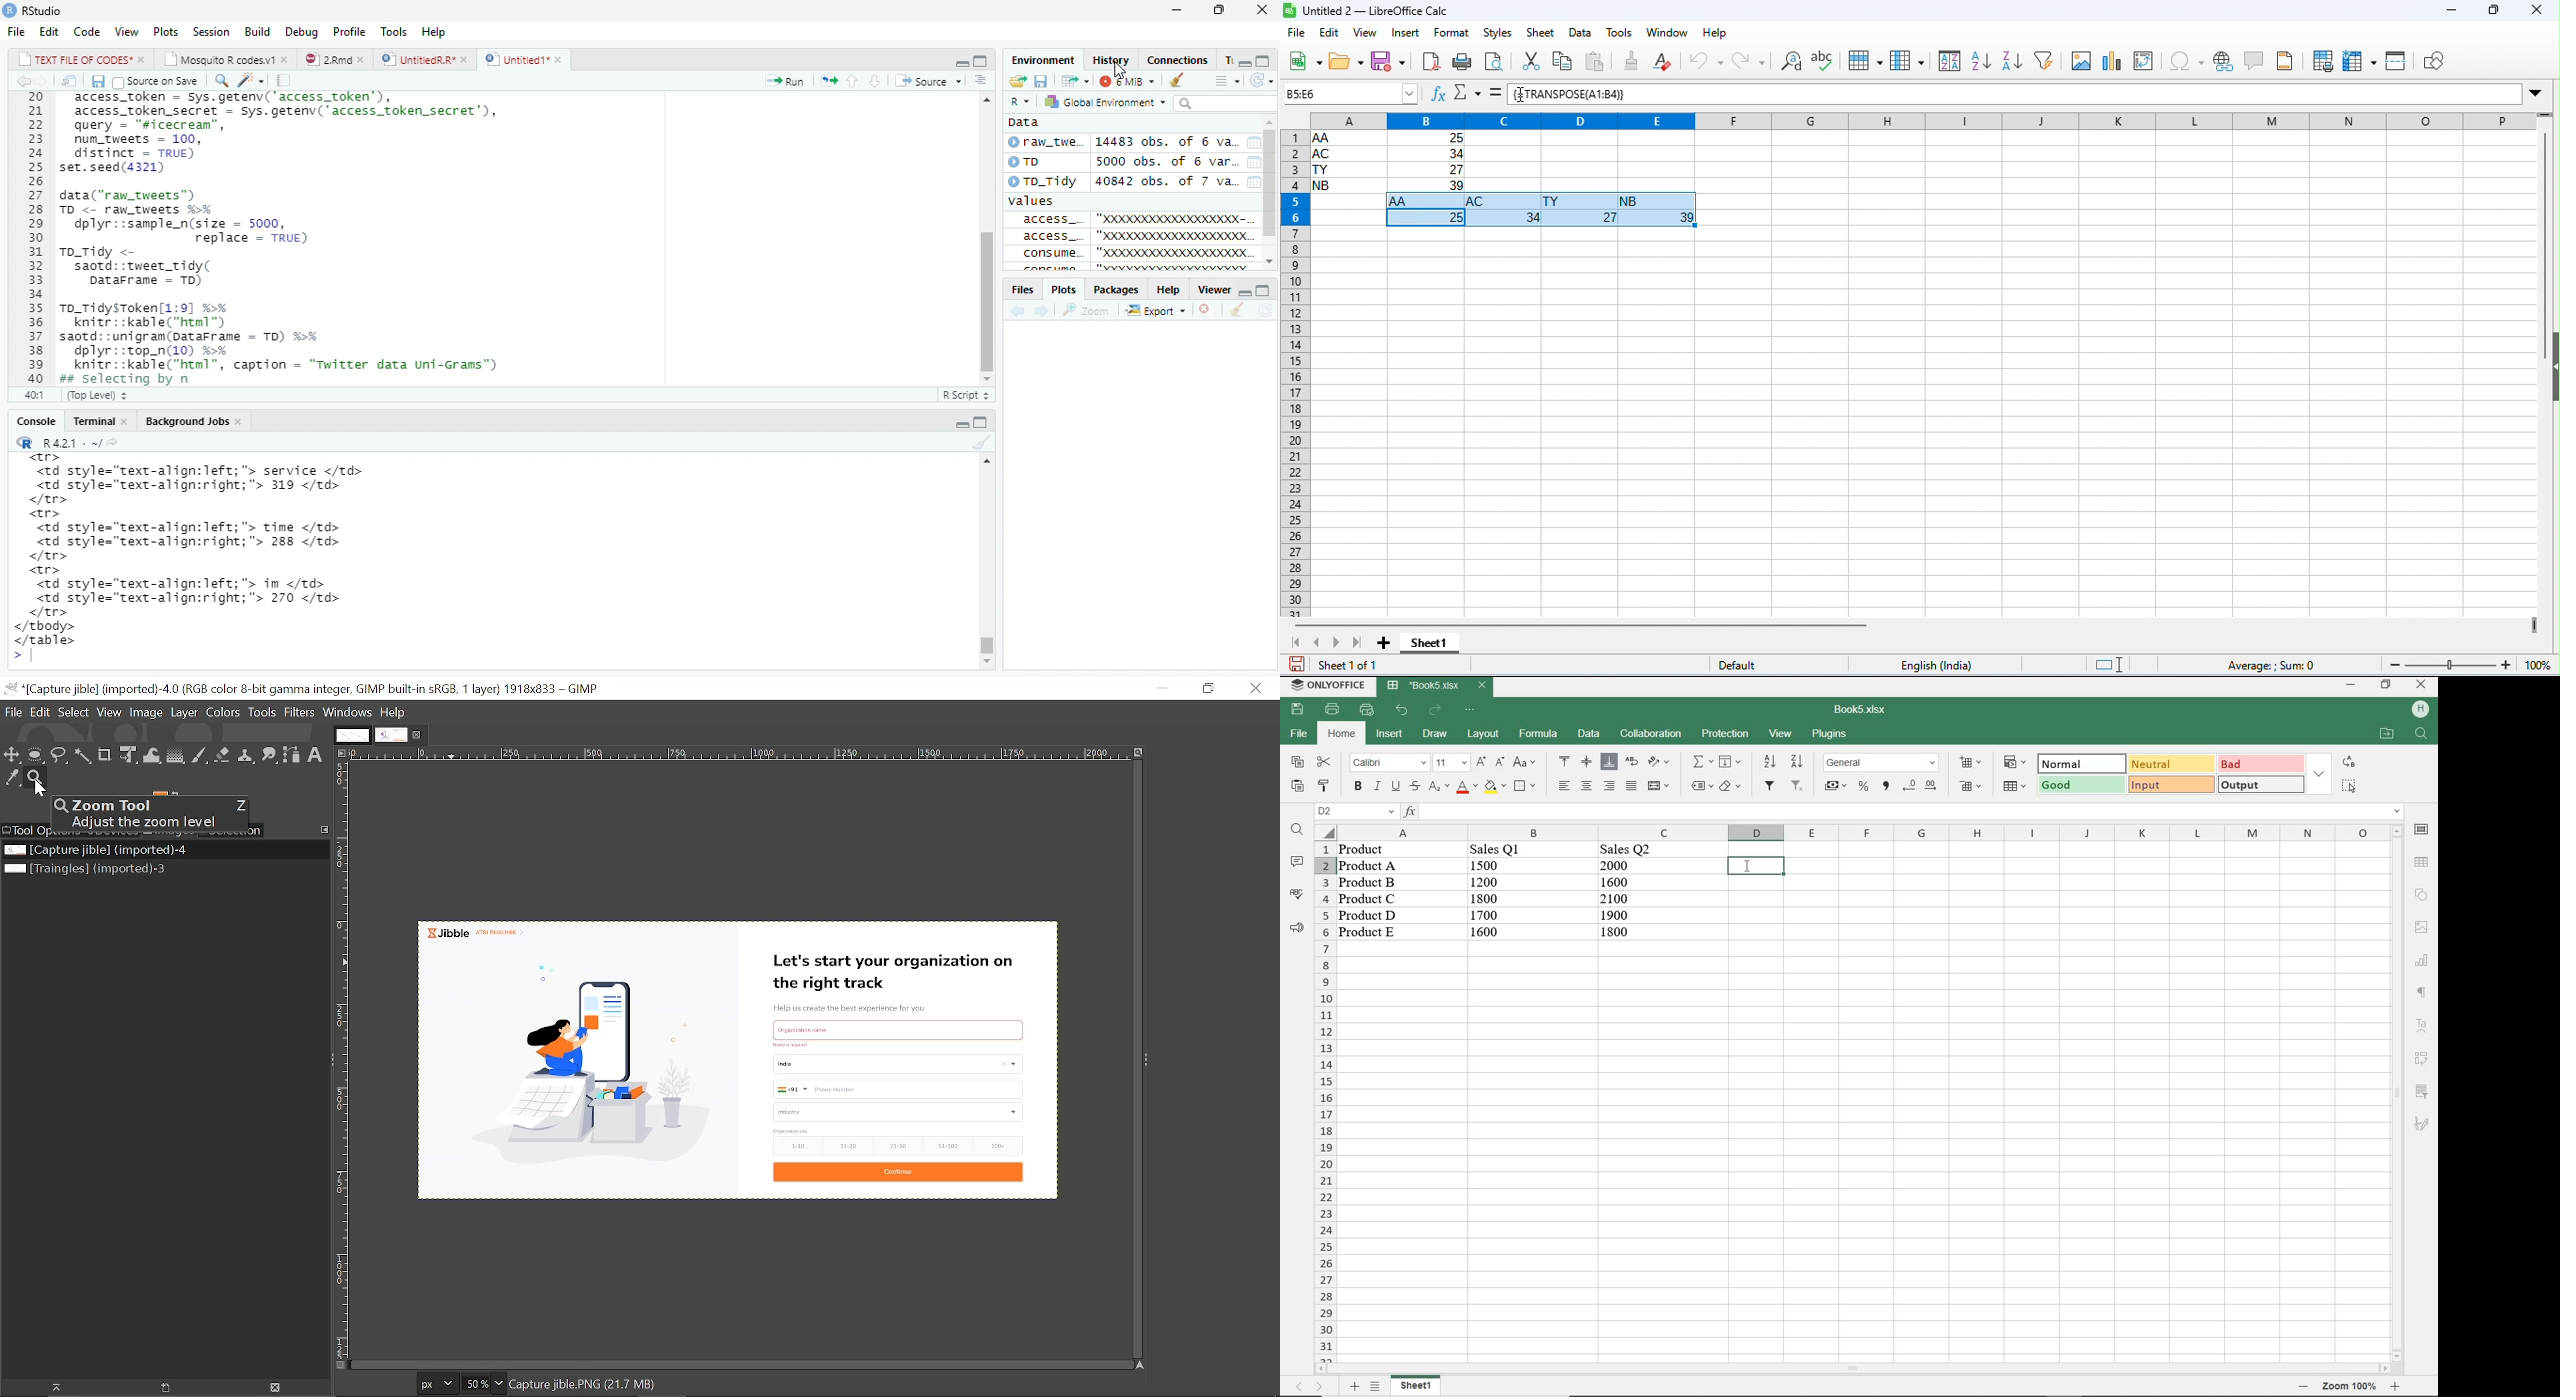 The width and height of the screenshot is (2576, 1400). I want to click on 20 access_token - Sys.getenv('access_token’),
21 access_token_secret - sys.getenv( access_token secret’),
22 query - "sicecrean”,

23 num_tweets = 100,

24 distinct = TRUE)

25 set.seed(4321)

26

27 data("raw_tweets")

28 TD <- raw tweets H¥

29 dplyr::sample_n(size = 5000,

30 replace = TRUE)

31 To_Tidy <-

32 saotd::tweet_tidy(

33 Datarrame - TD)

34

35 To_TidysToken[1:9] %%

36 knitr::kable("html™)

37 saotd: :unigram(pataFrame = TD) %>%

38 dplyr::top_n(10) %%

39 knitr::kable("html”, caption = "Twitter data uni-Grams")
40 Bs selecting bv n, so click(285, 250).